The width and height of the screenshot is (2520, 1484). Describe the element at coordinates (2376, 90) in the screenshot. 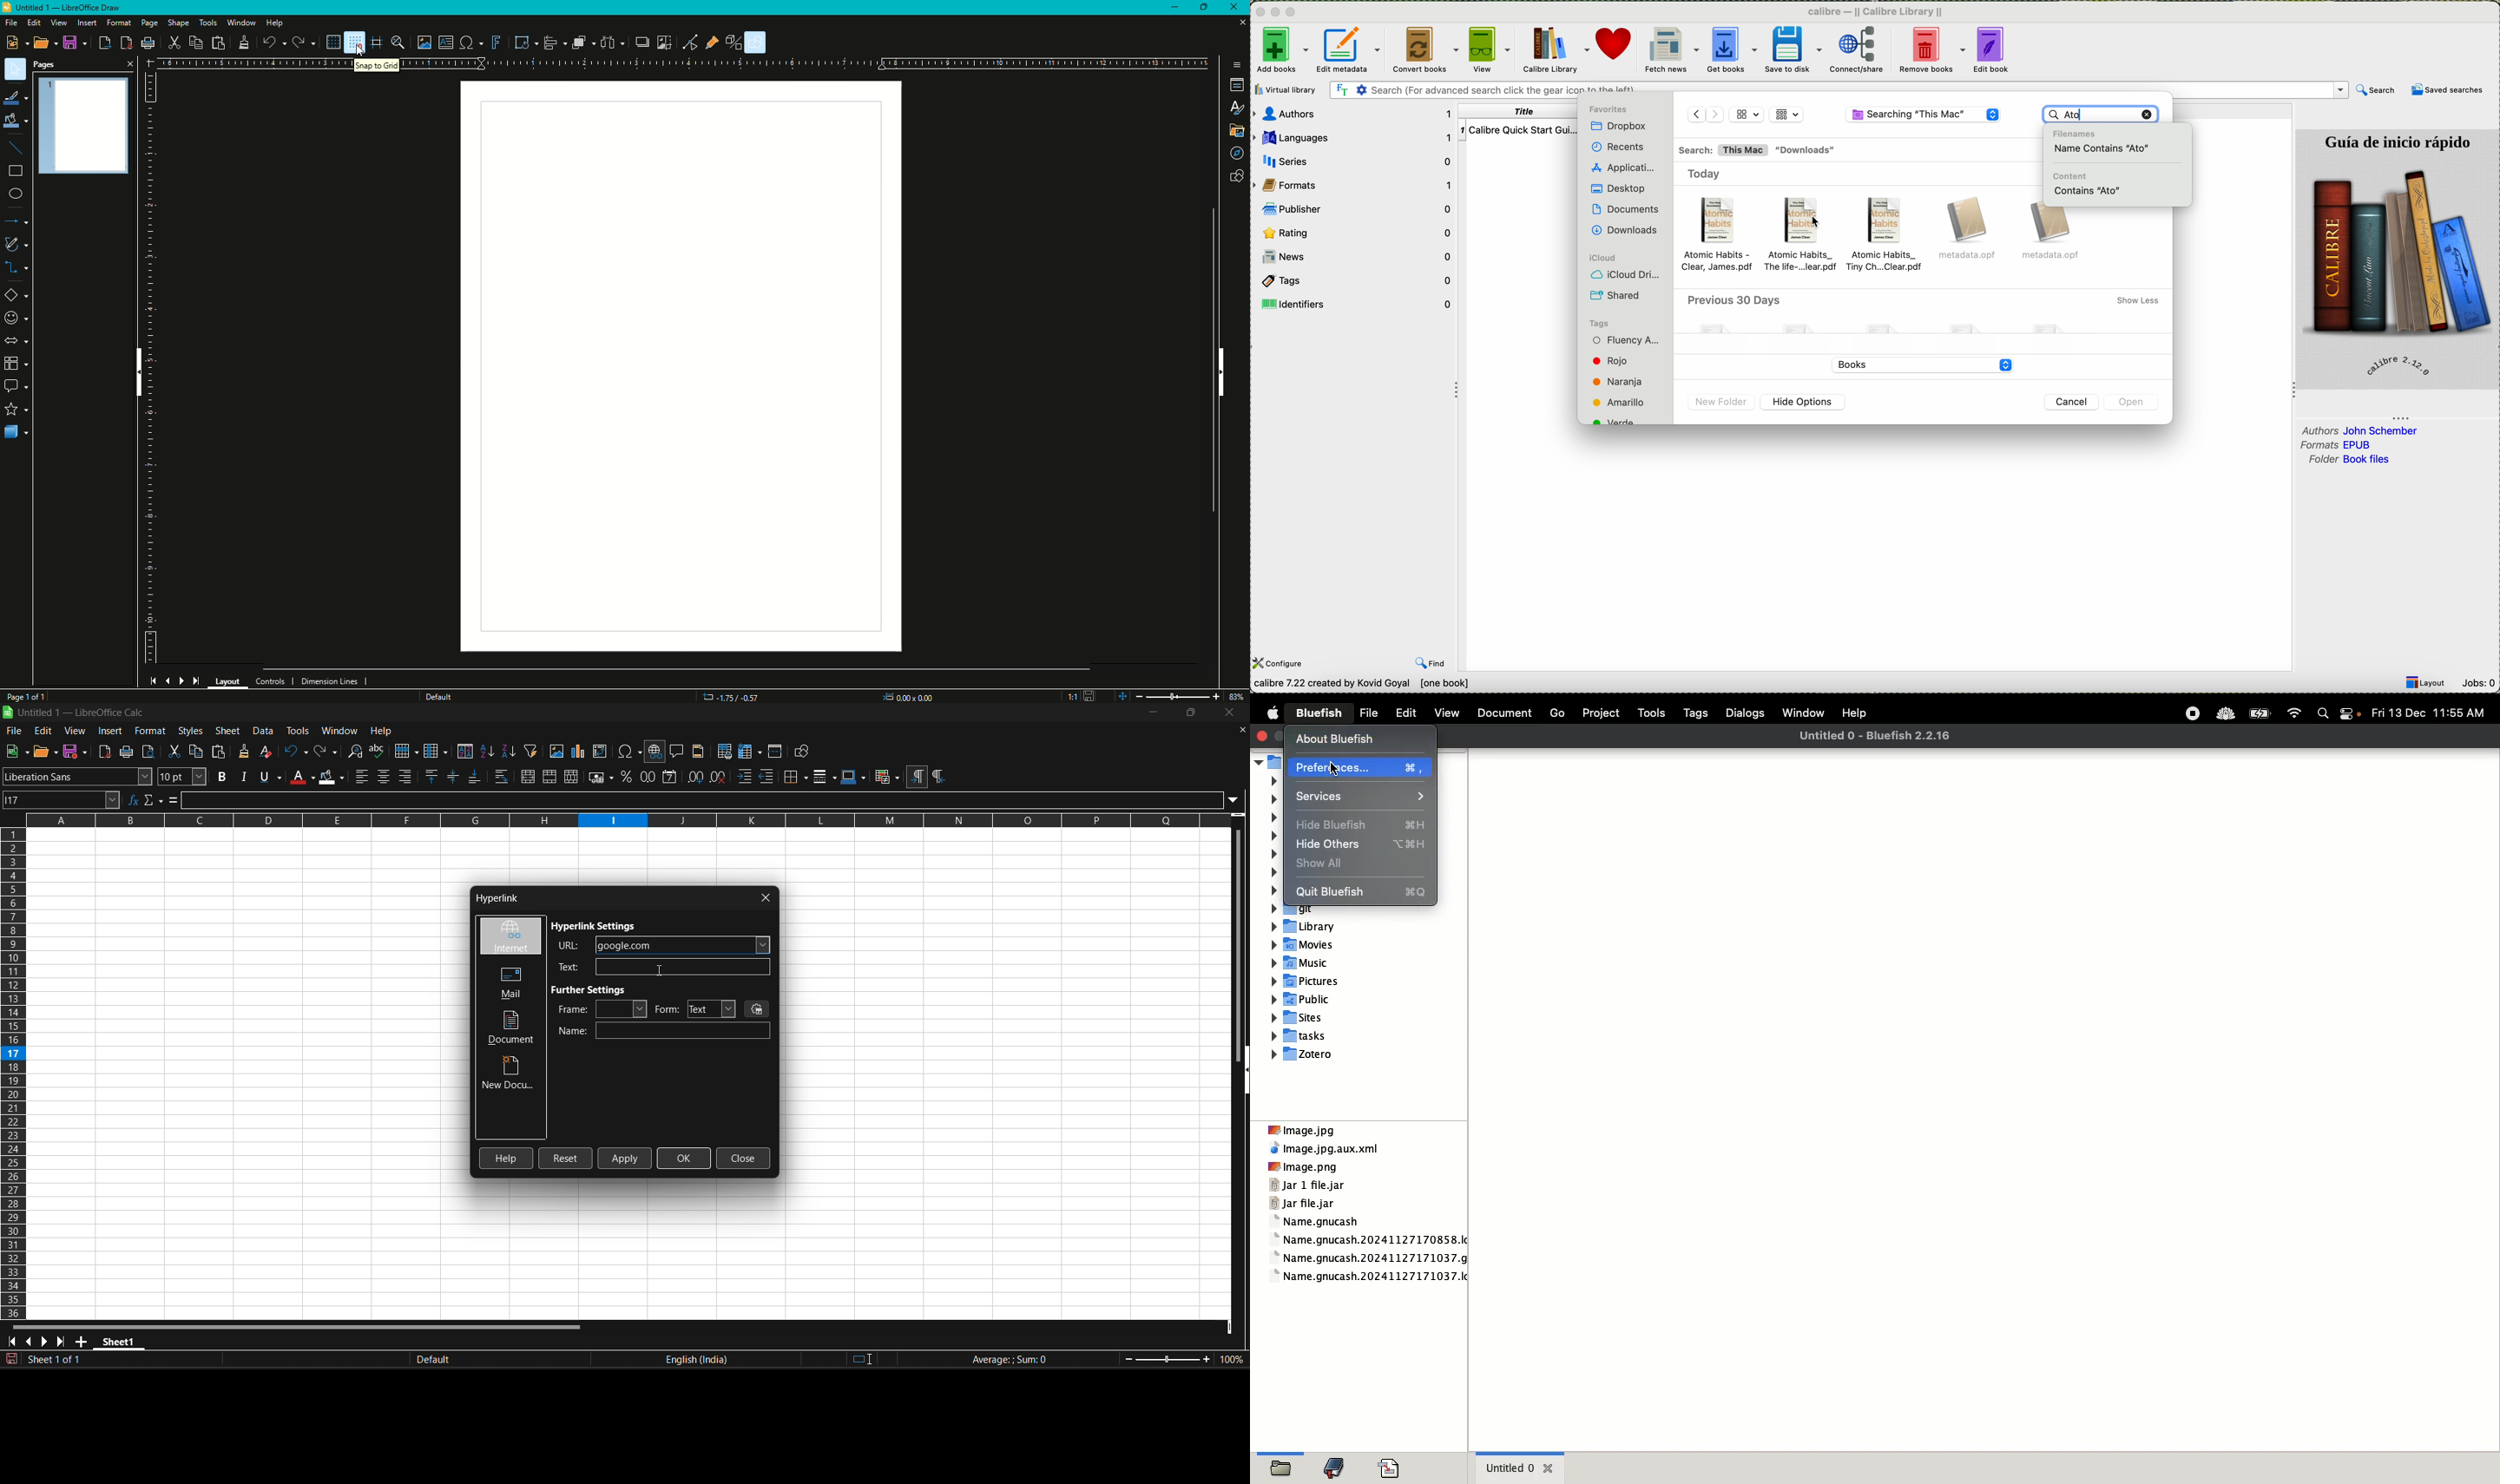

I see `search` at that location.